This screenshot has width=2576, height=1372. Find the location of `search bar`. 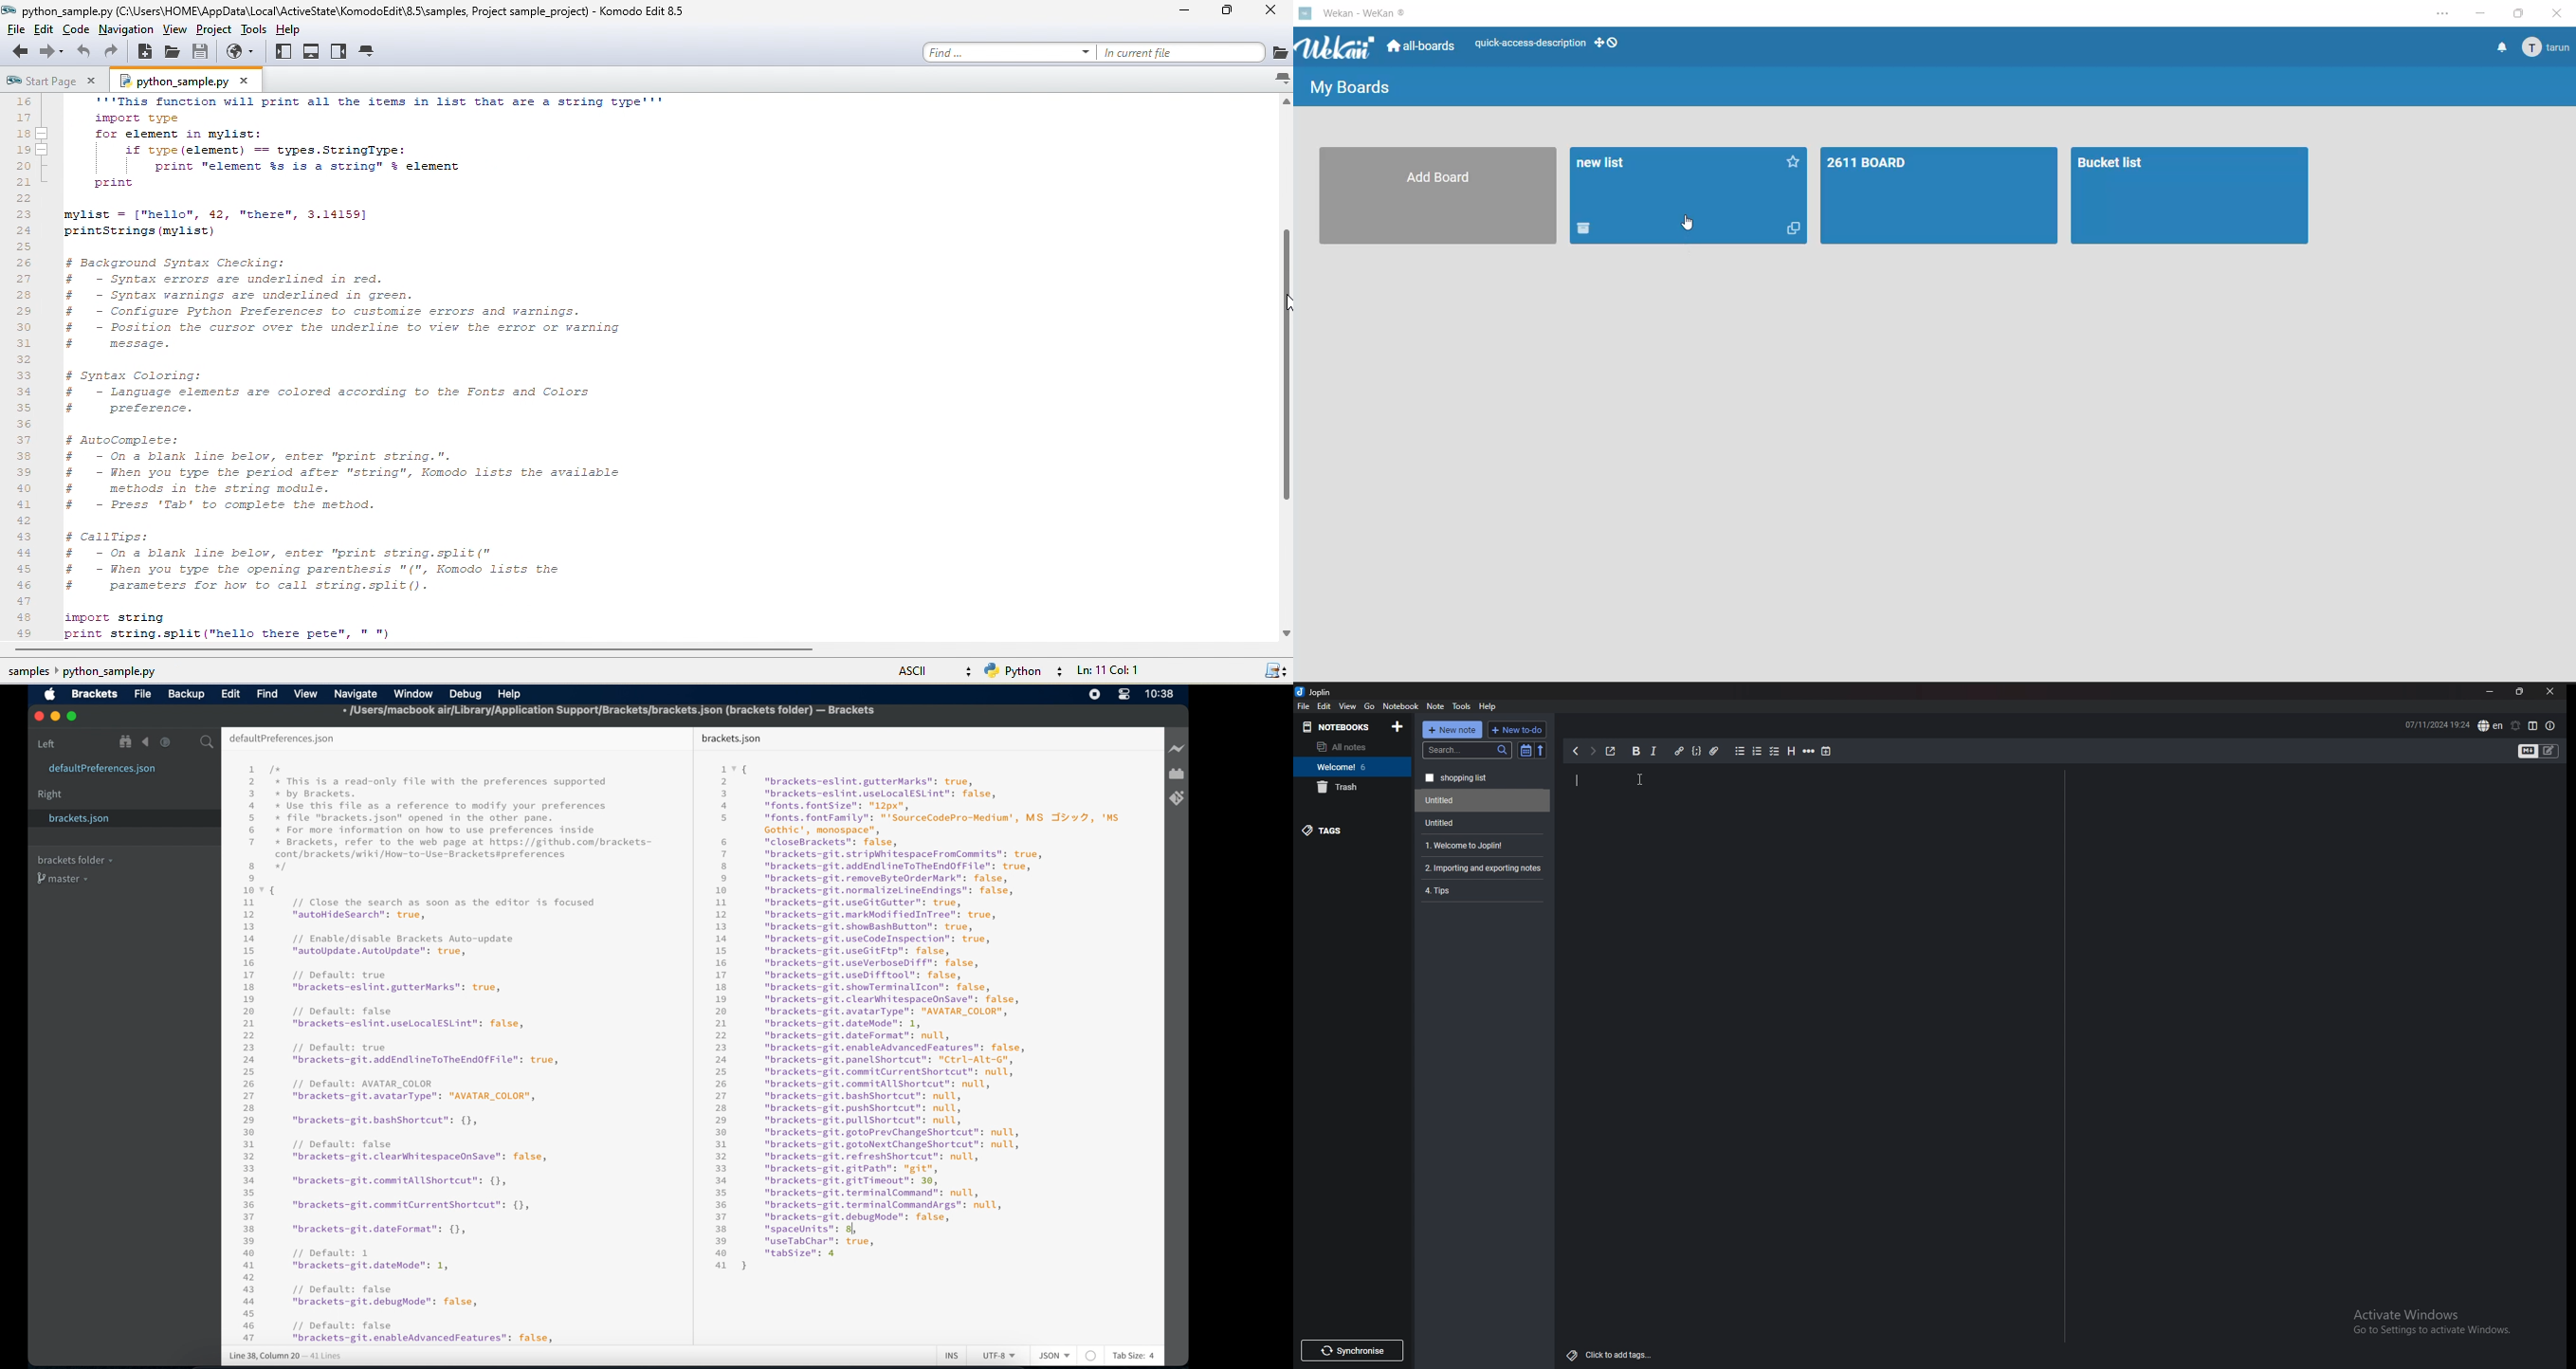

search bar is located at coordinates (207, 743).